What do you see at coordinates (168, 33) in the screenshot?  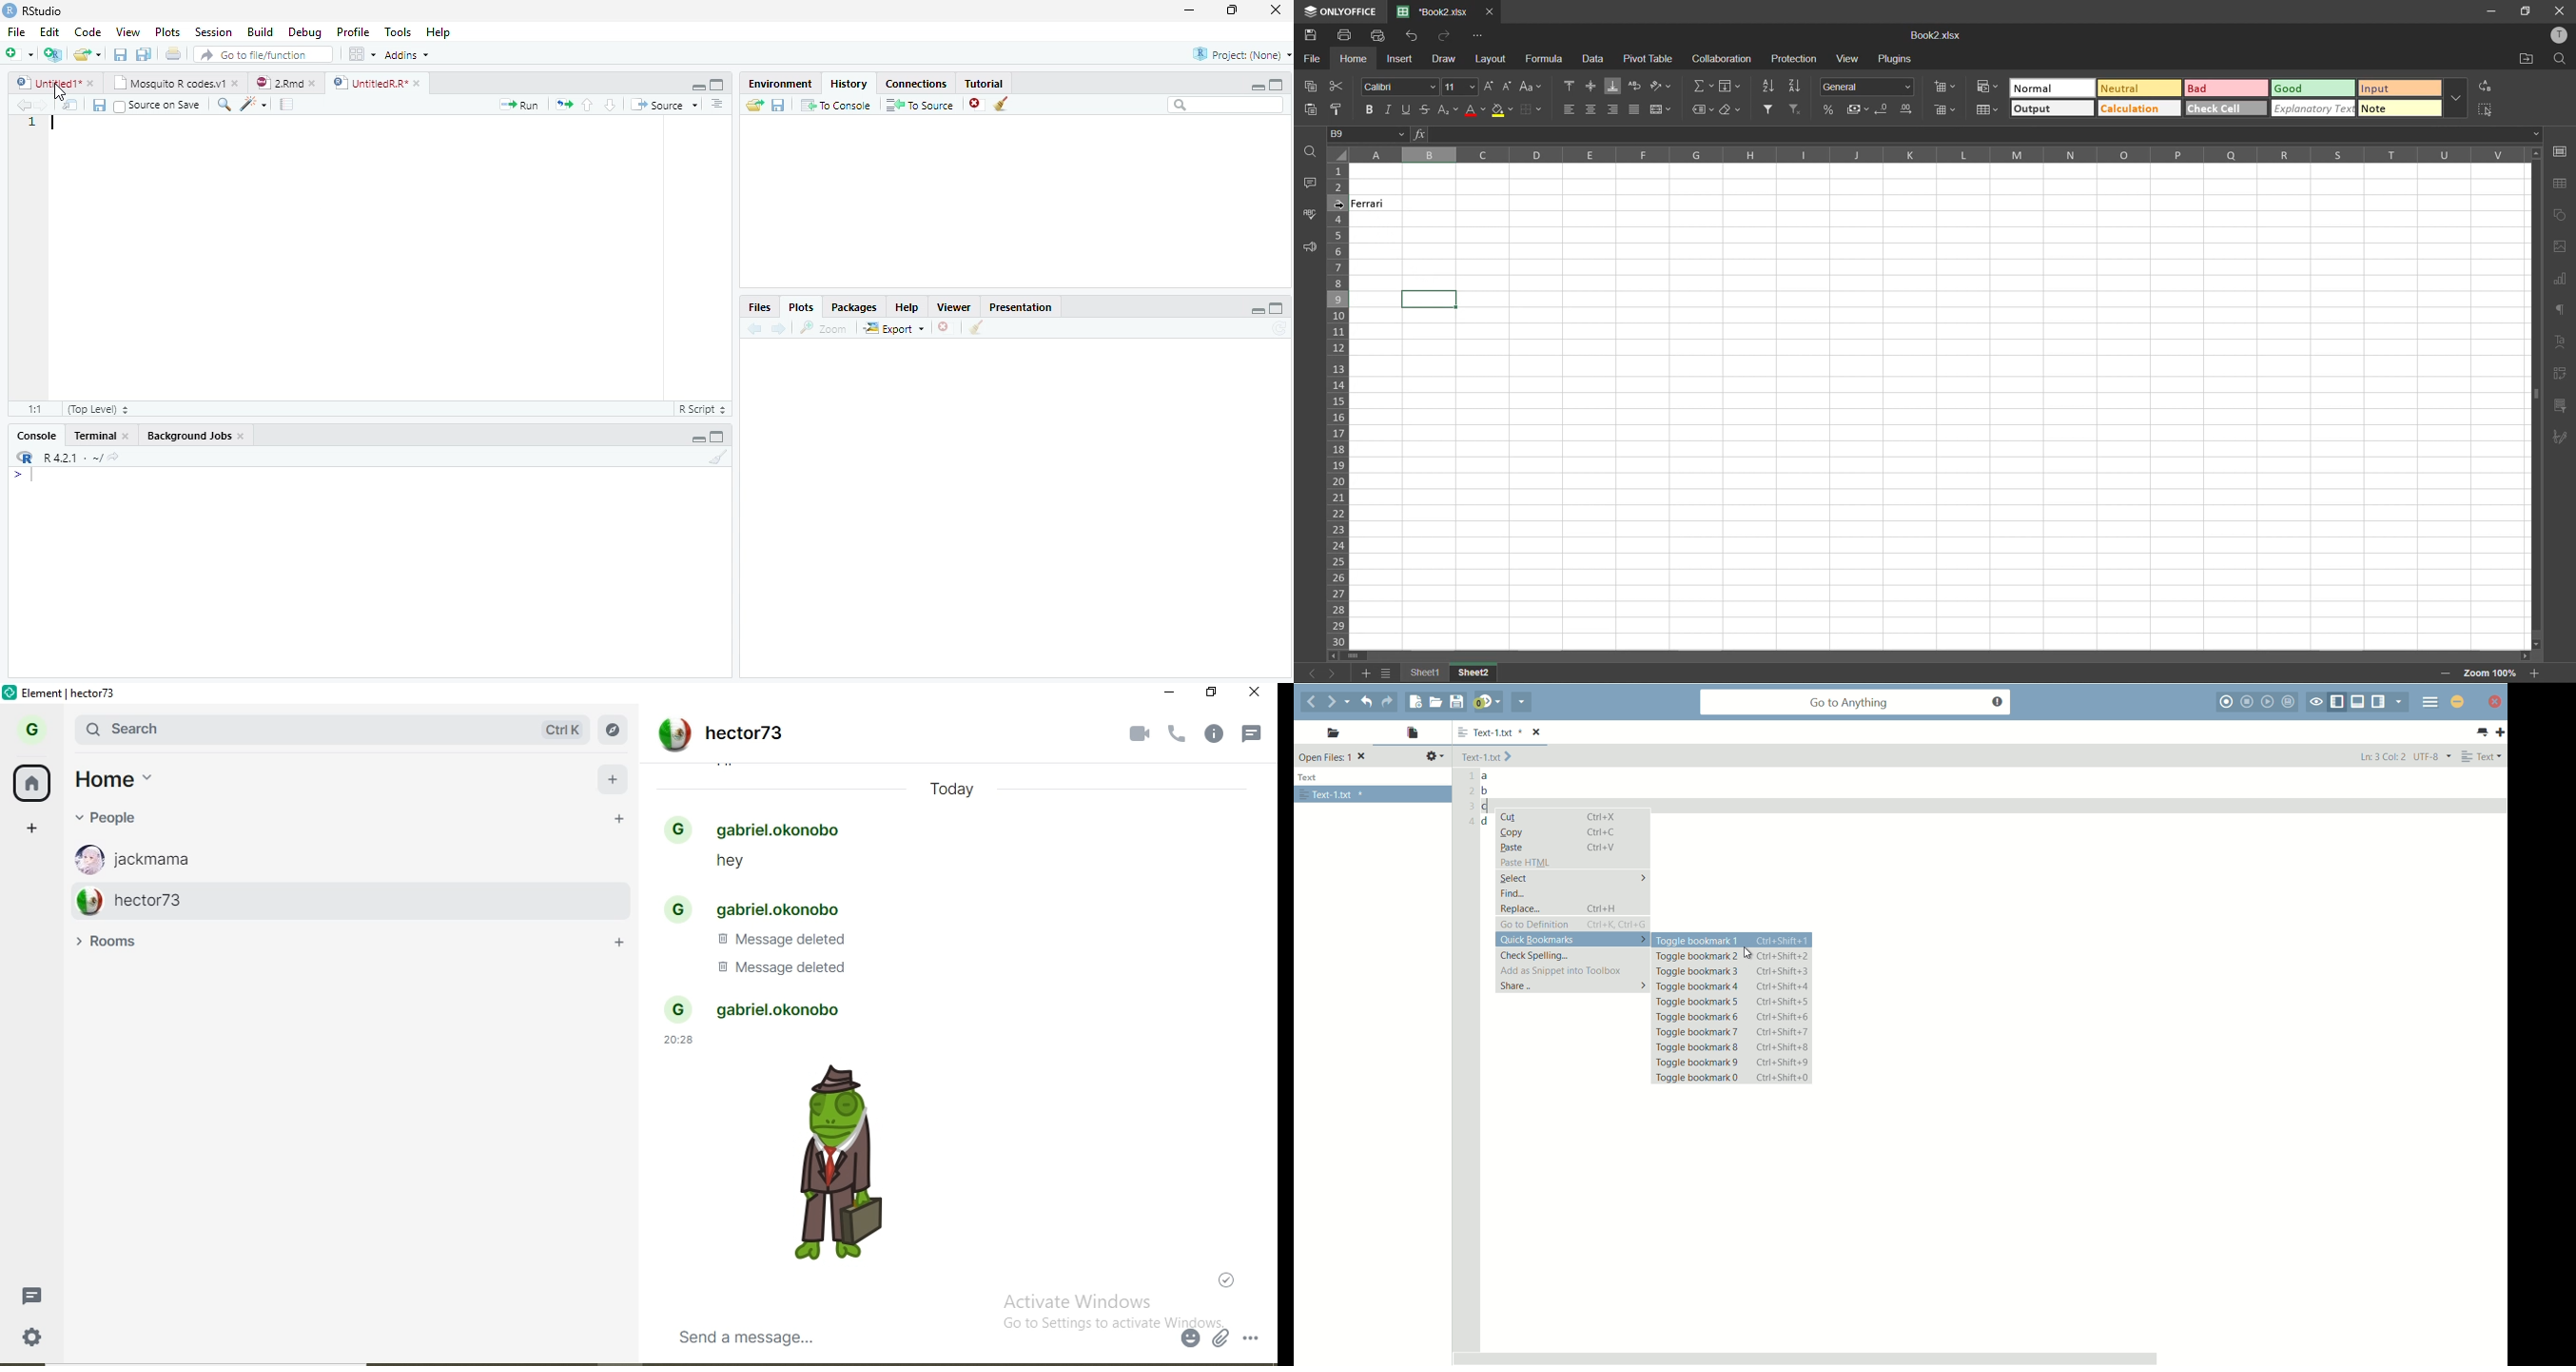 I see `Plots` at bounding box center [168, 33].